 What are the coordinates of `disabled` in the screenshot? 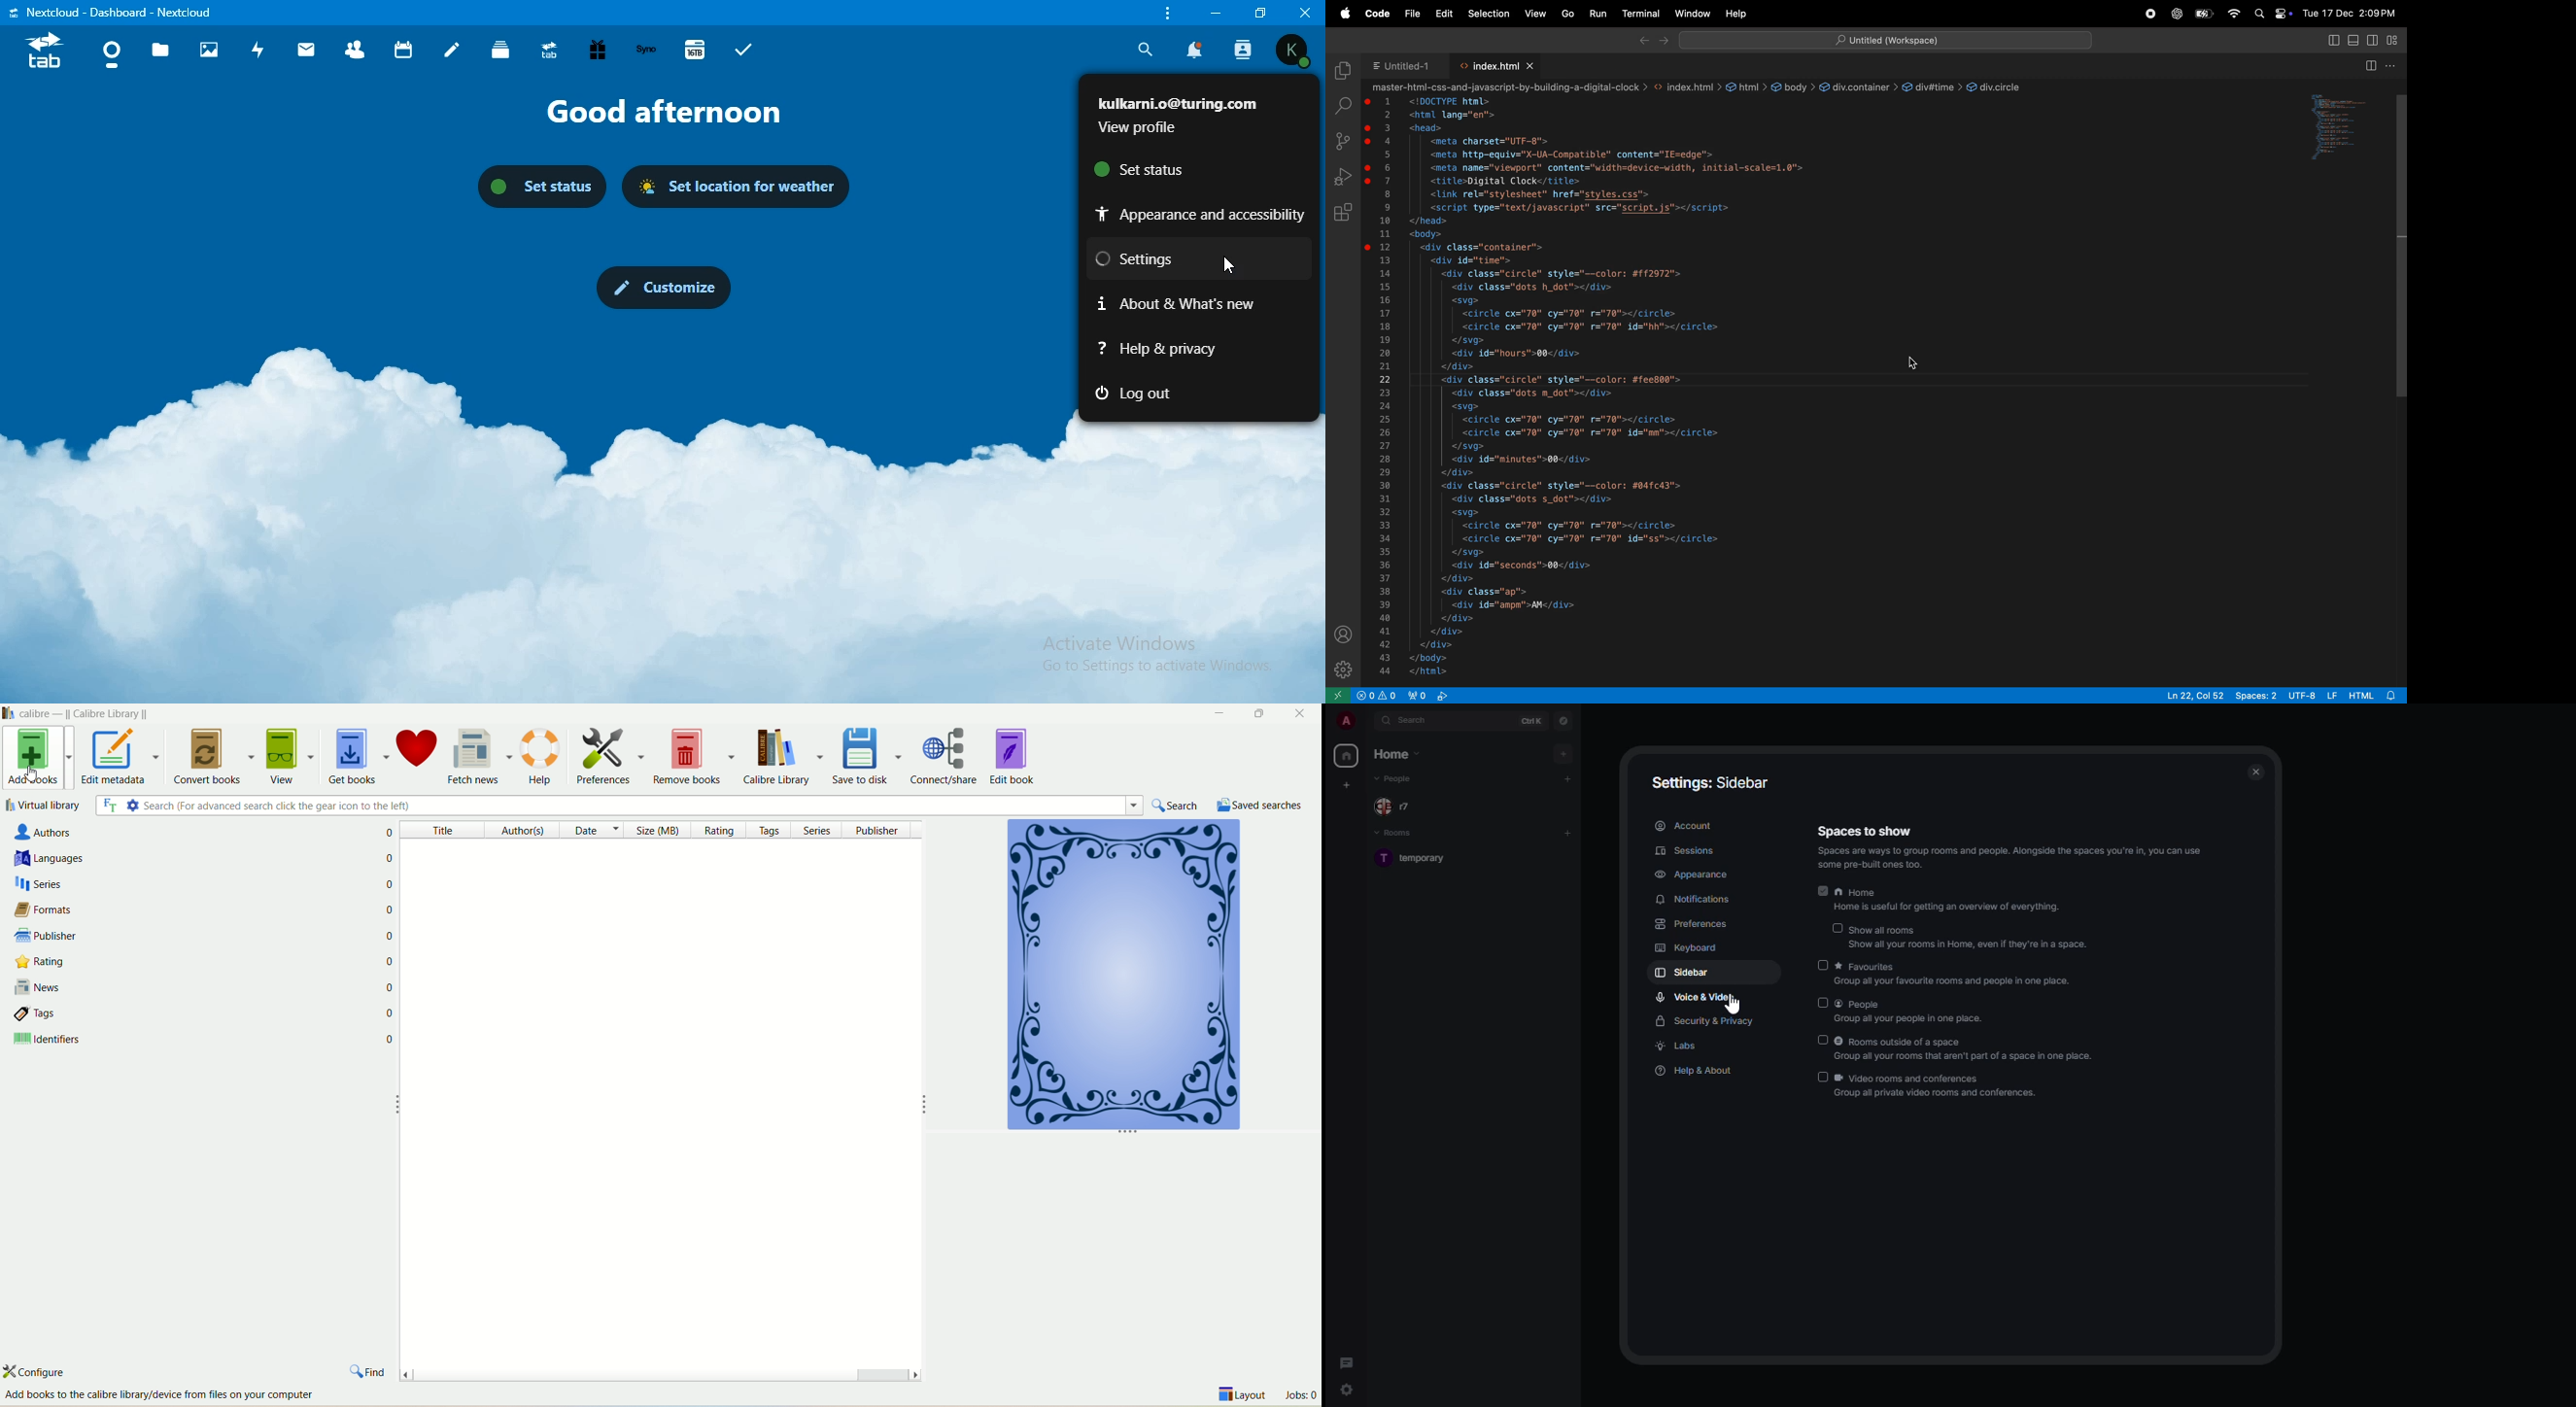 It's located at (1824, 965).